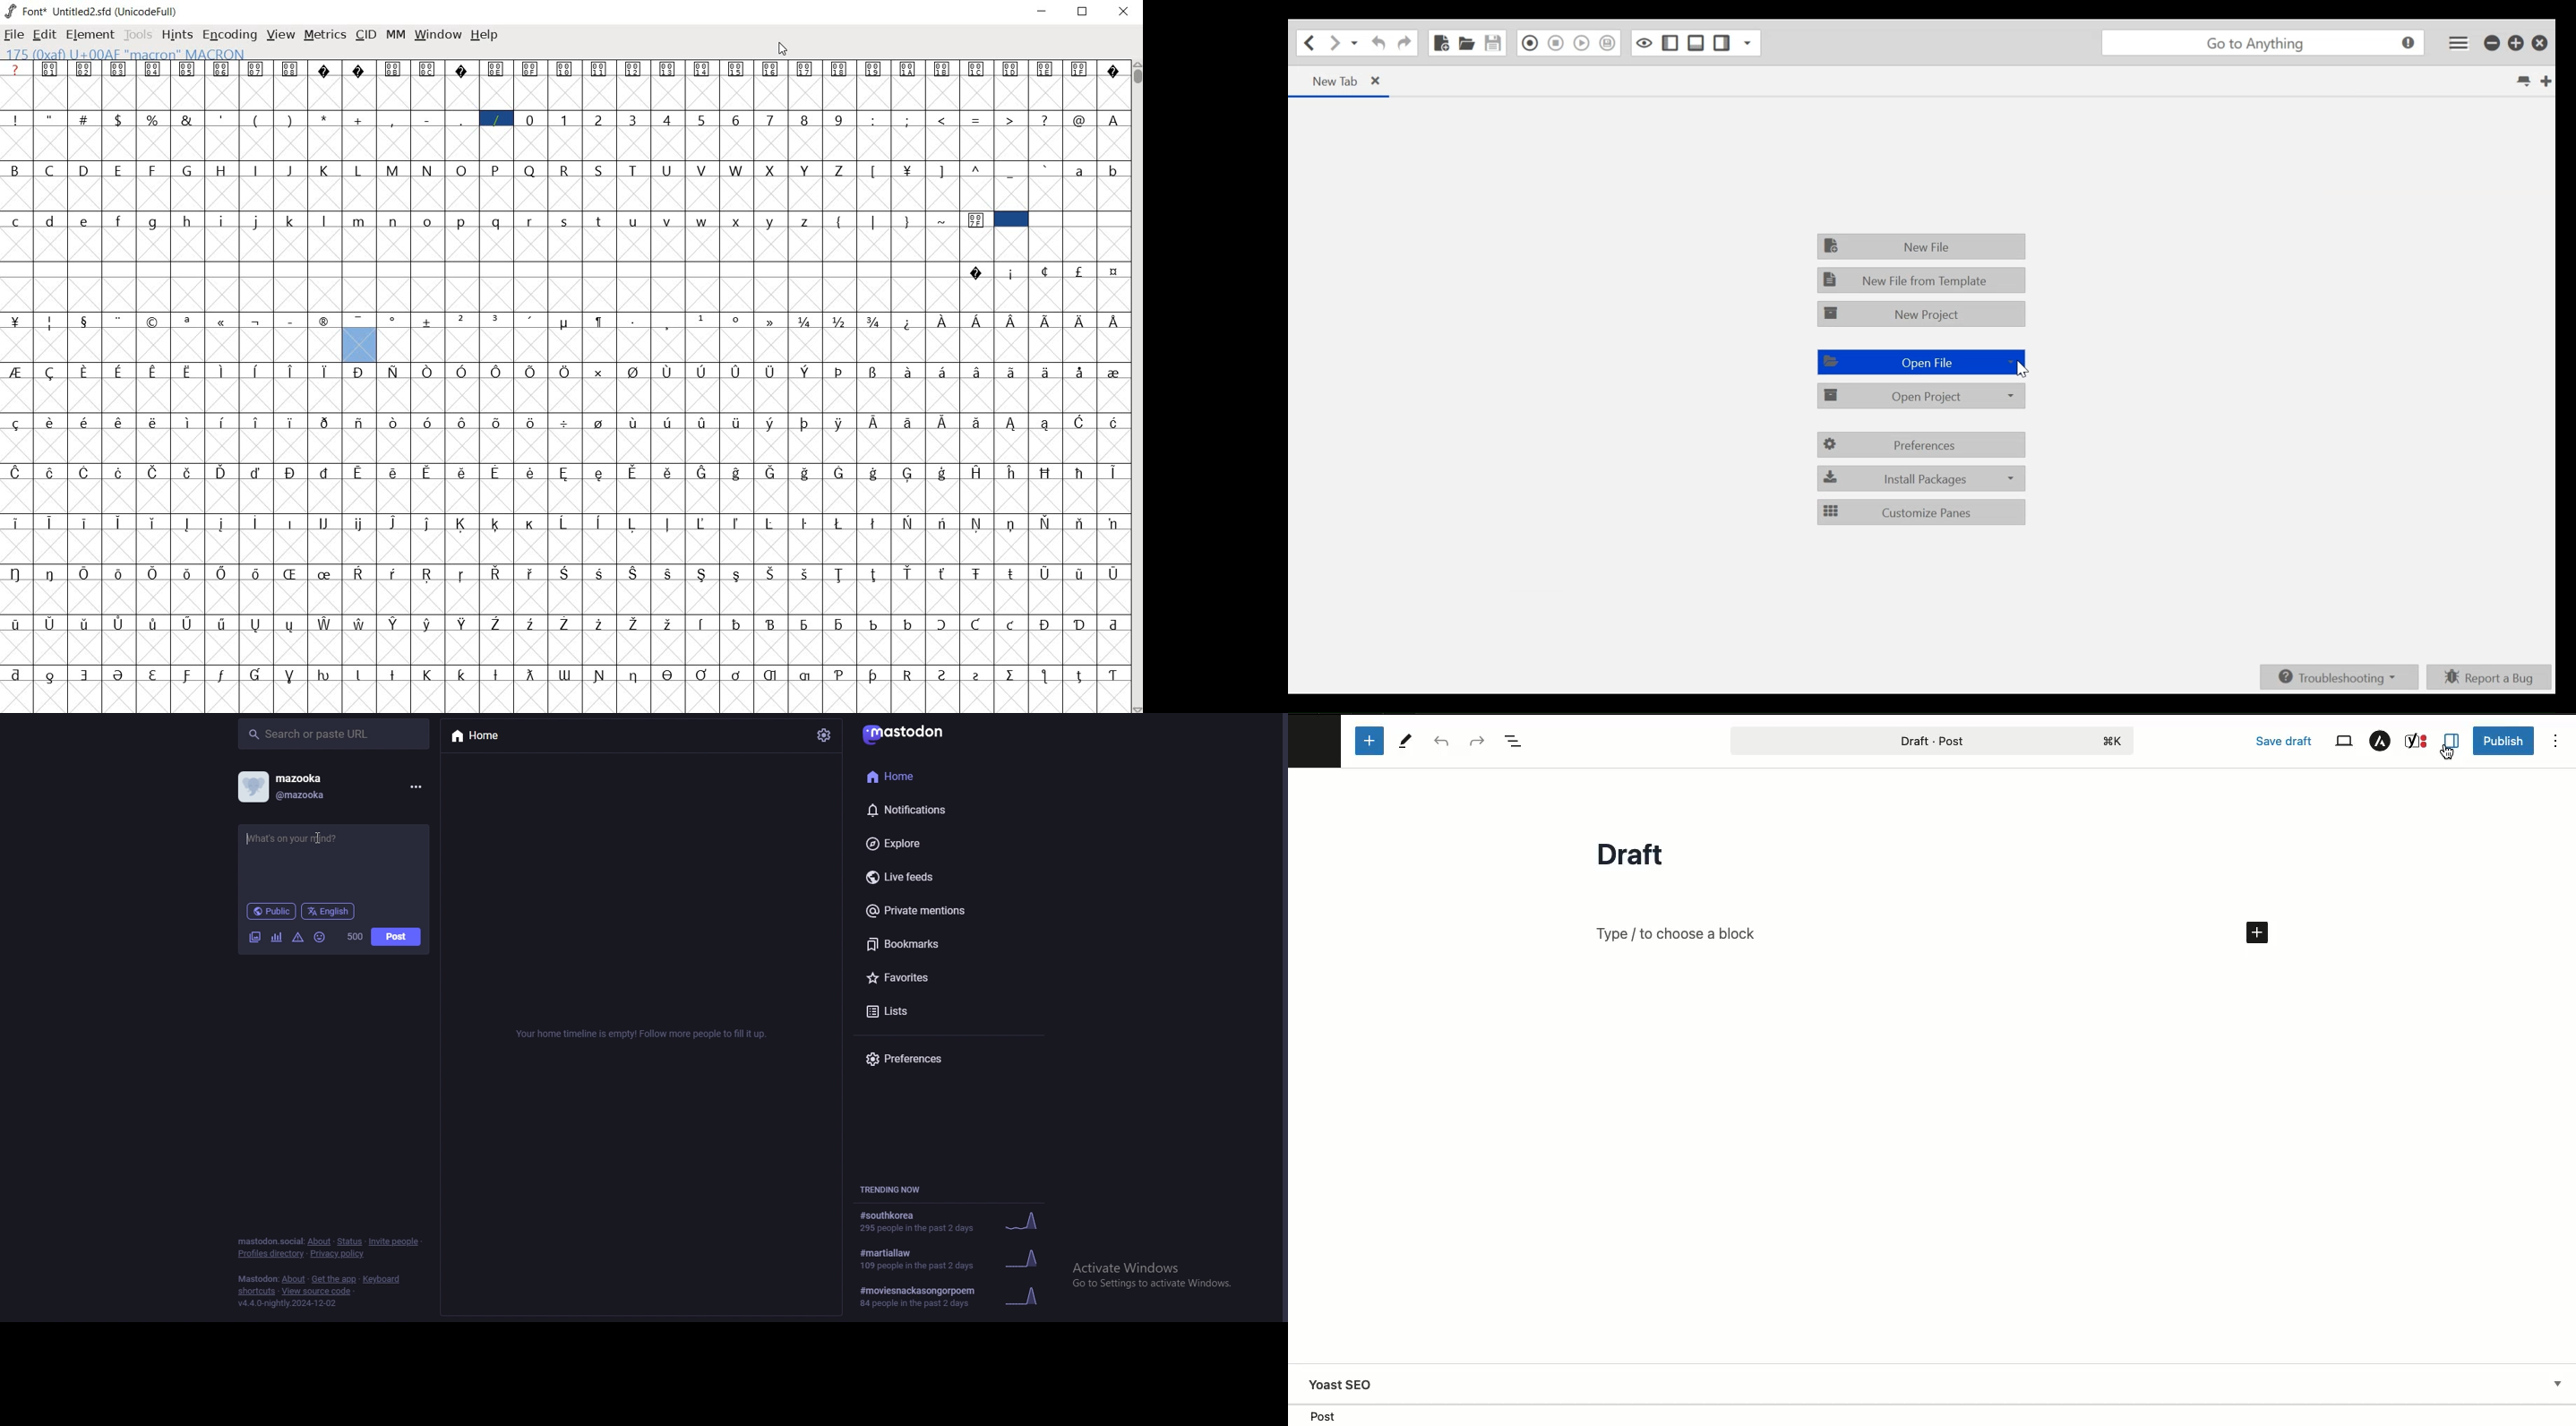  Describe the element at coordinates (875, 371) in the screenshot. I see `Symbol` at that location.